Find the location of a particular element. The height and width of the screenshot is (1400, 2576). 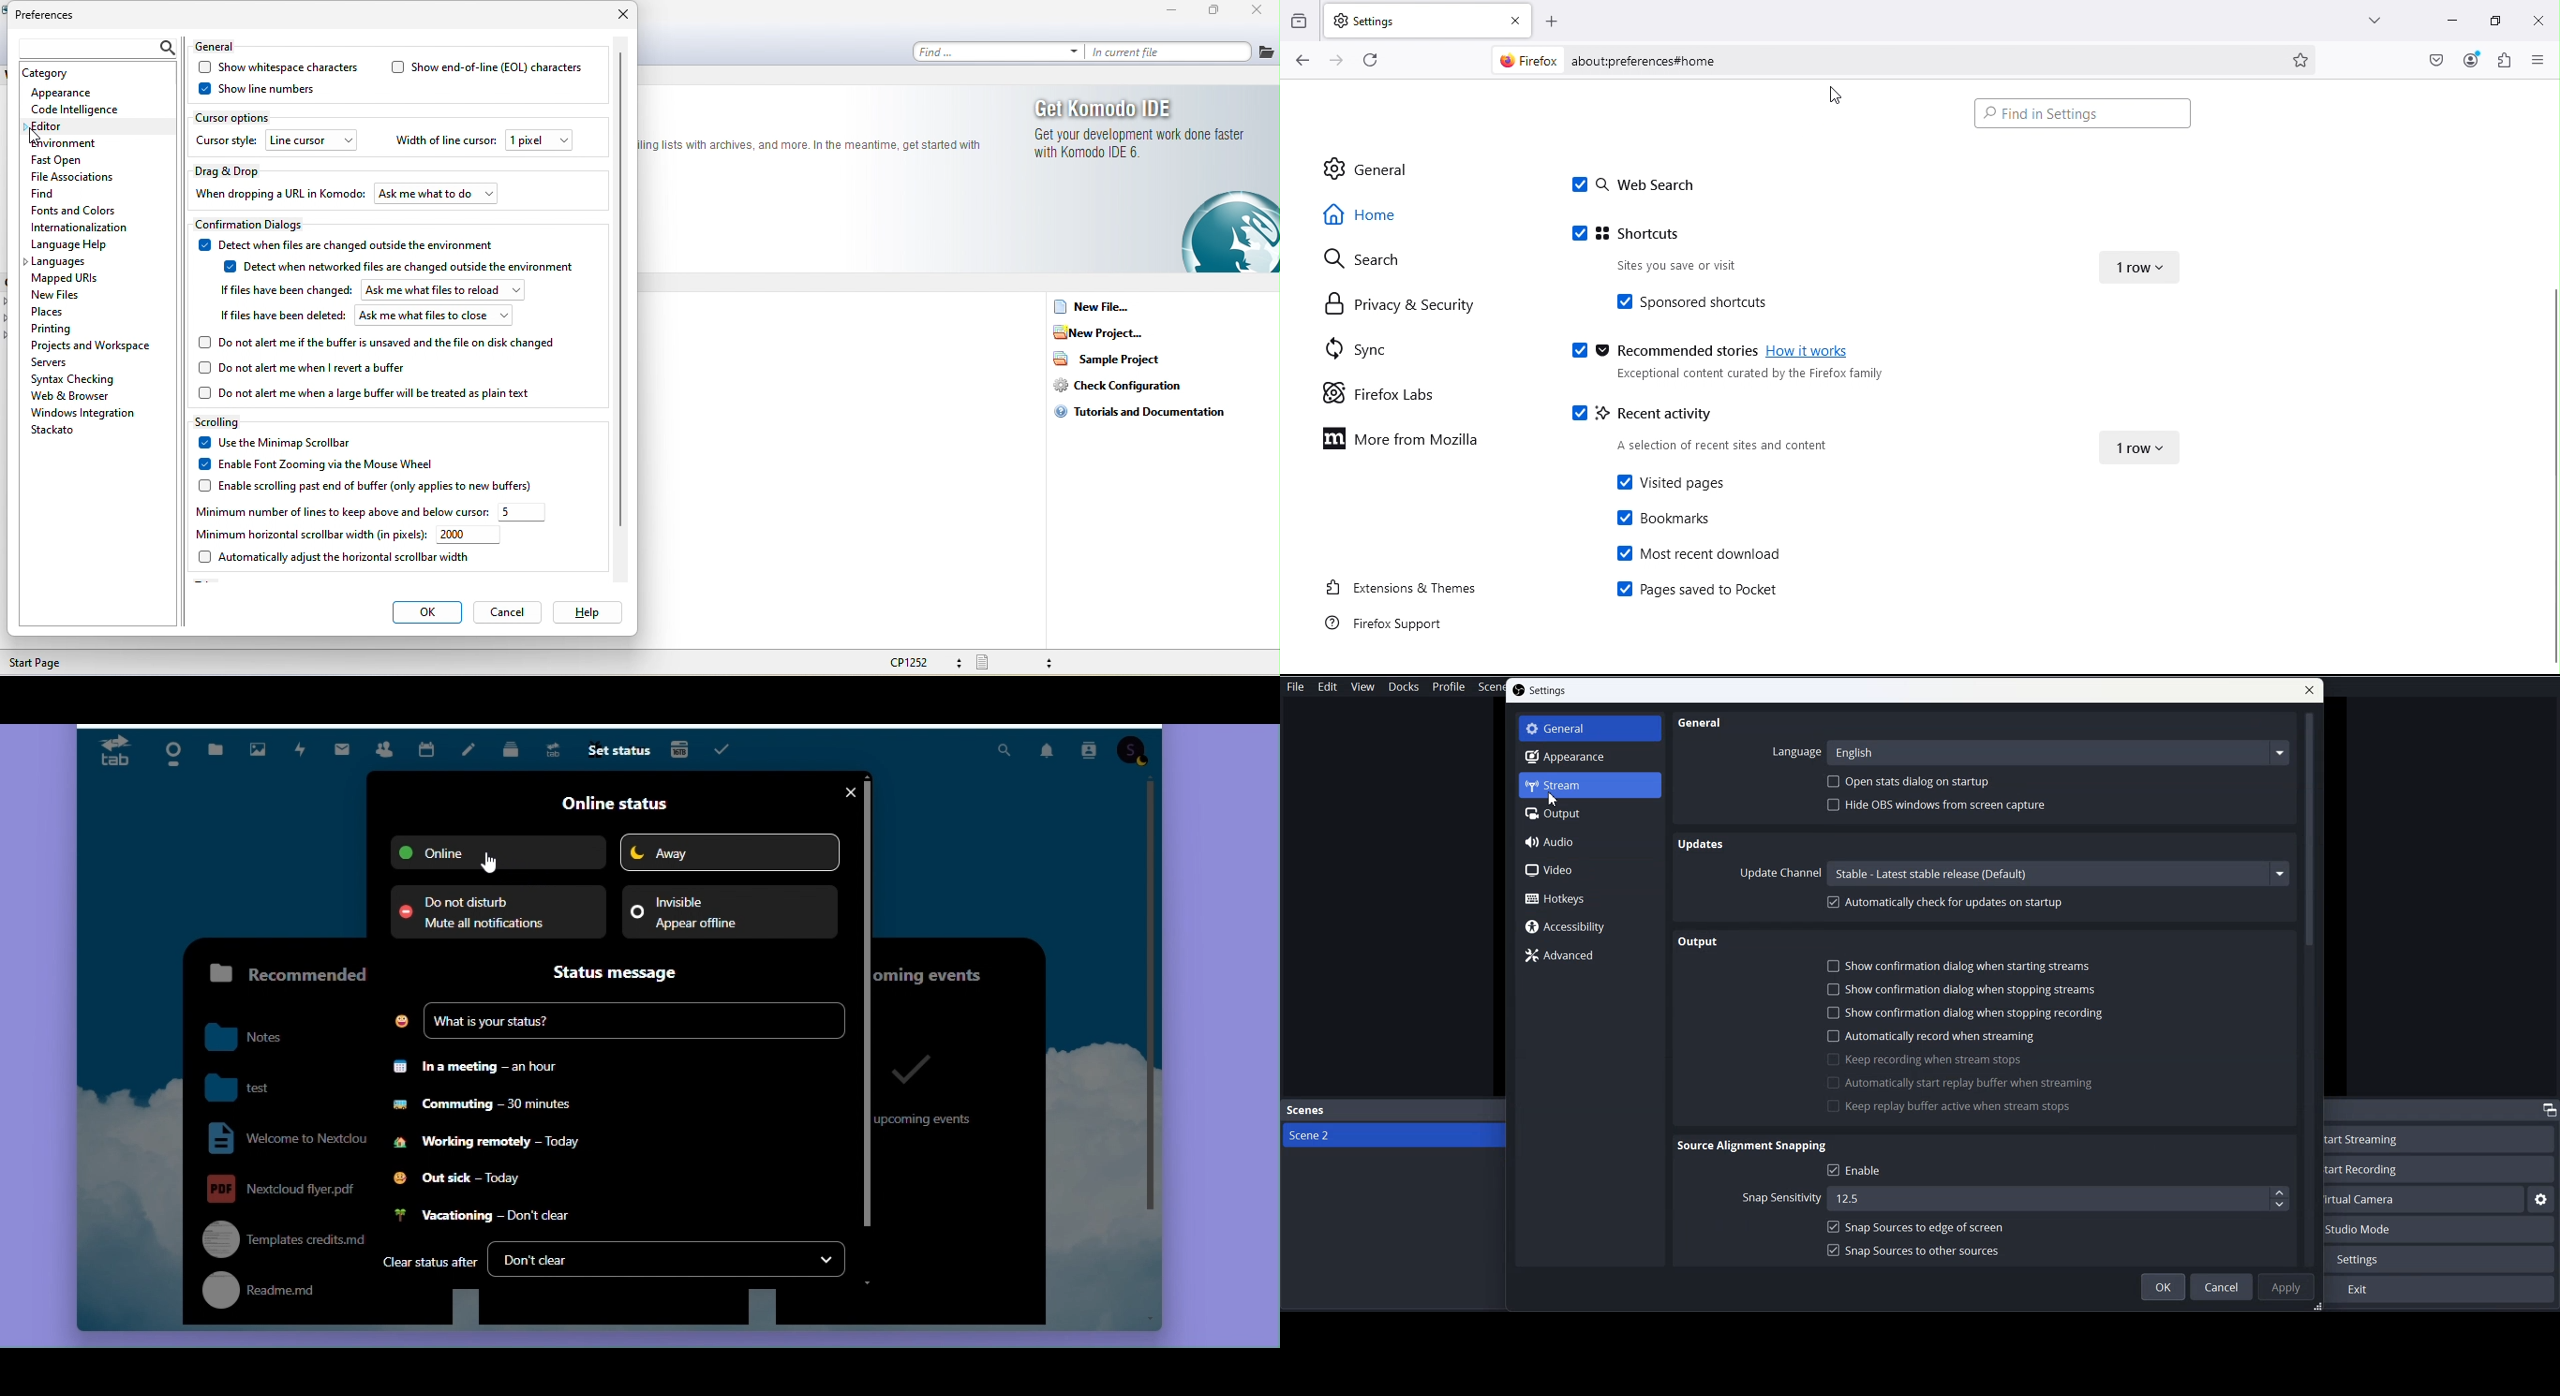

Scenes is located at coordinates (1393, 1111).